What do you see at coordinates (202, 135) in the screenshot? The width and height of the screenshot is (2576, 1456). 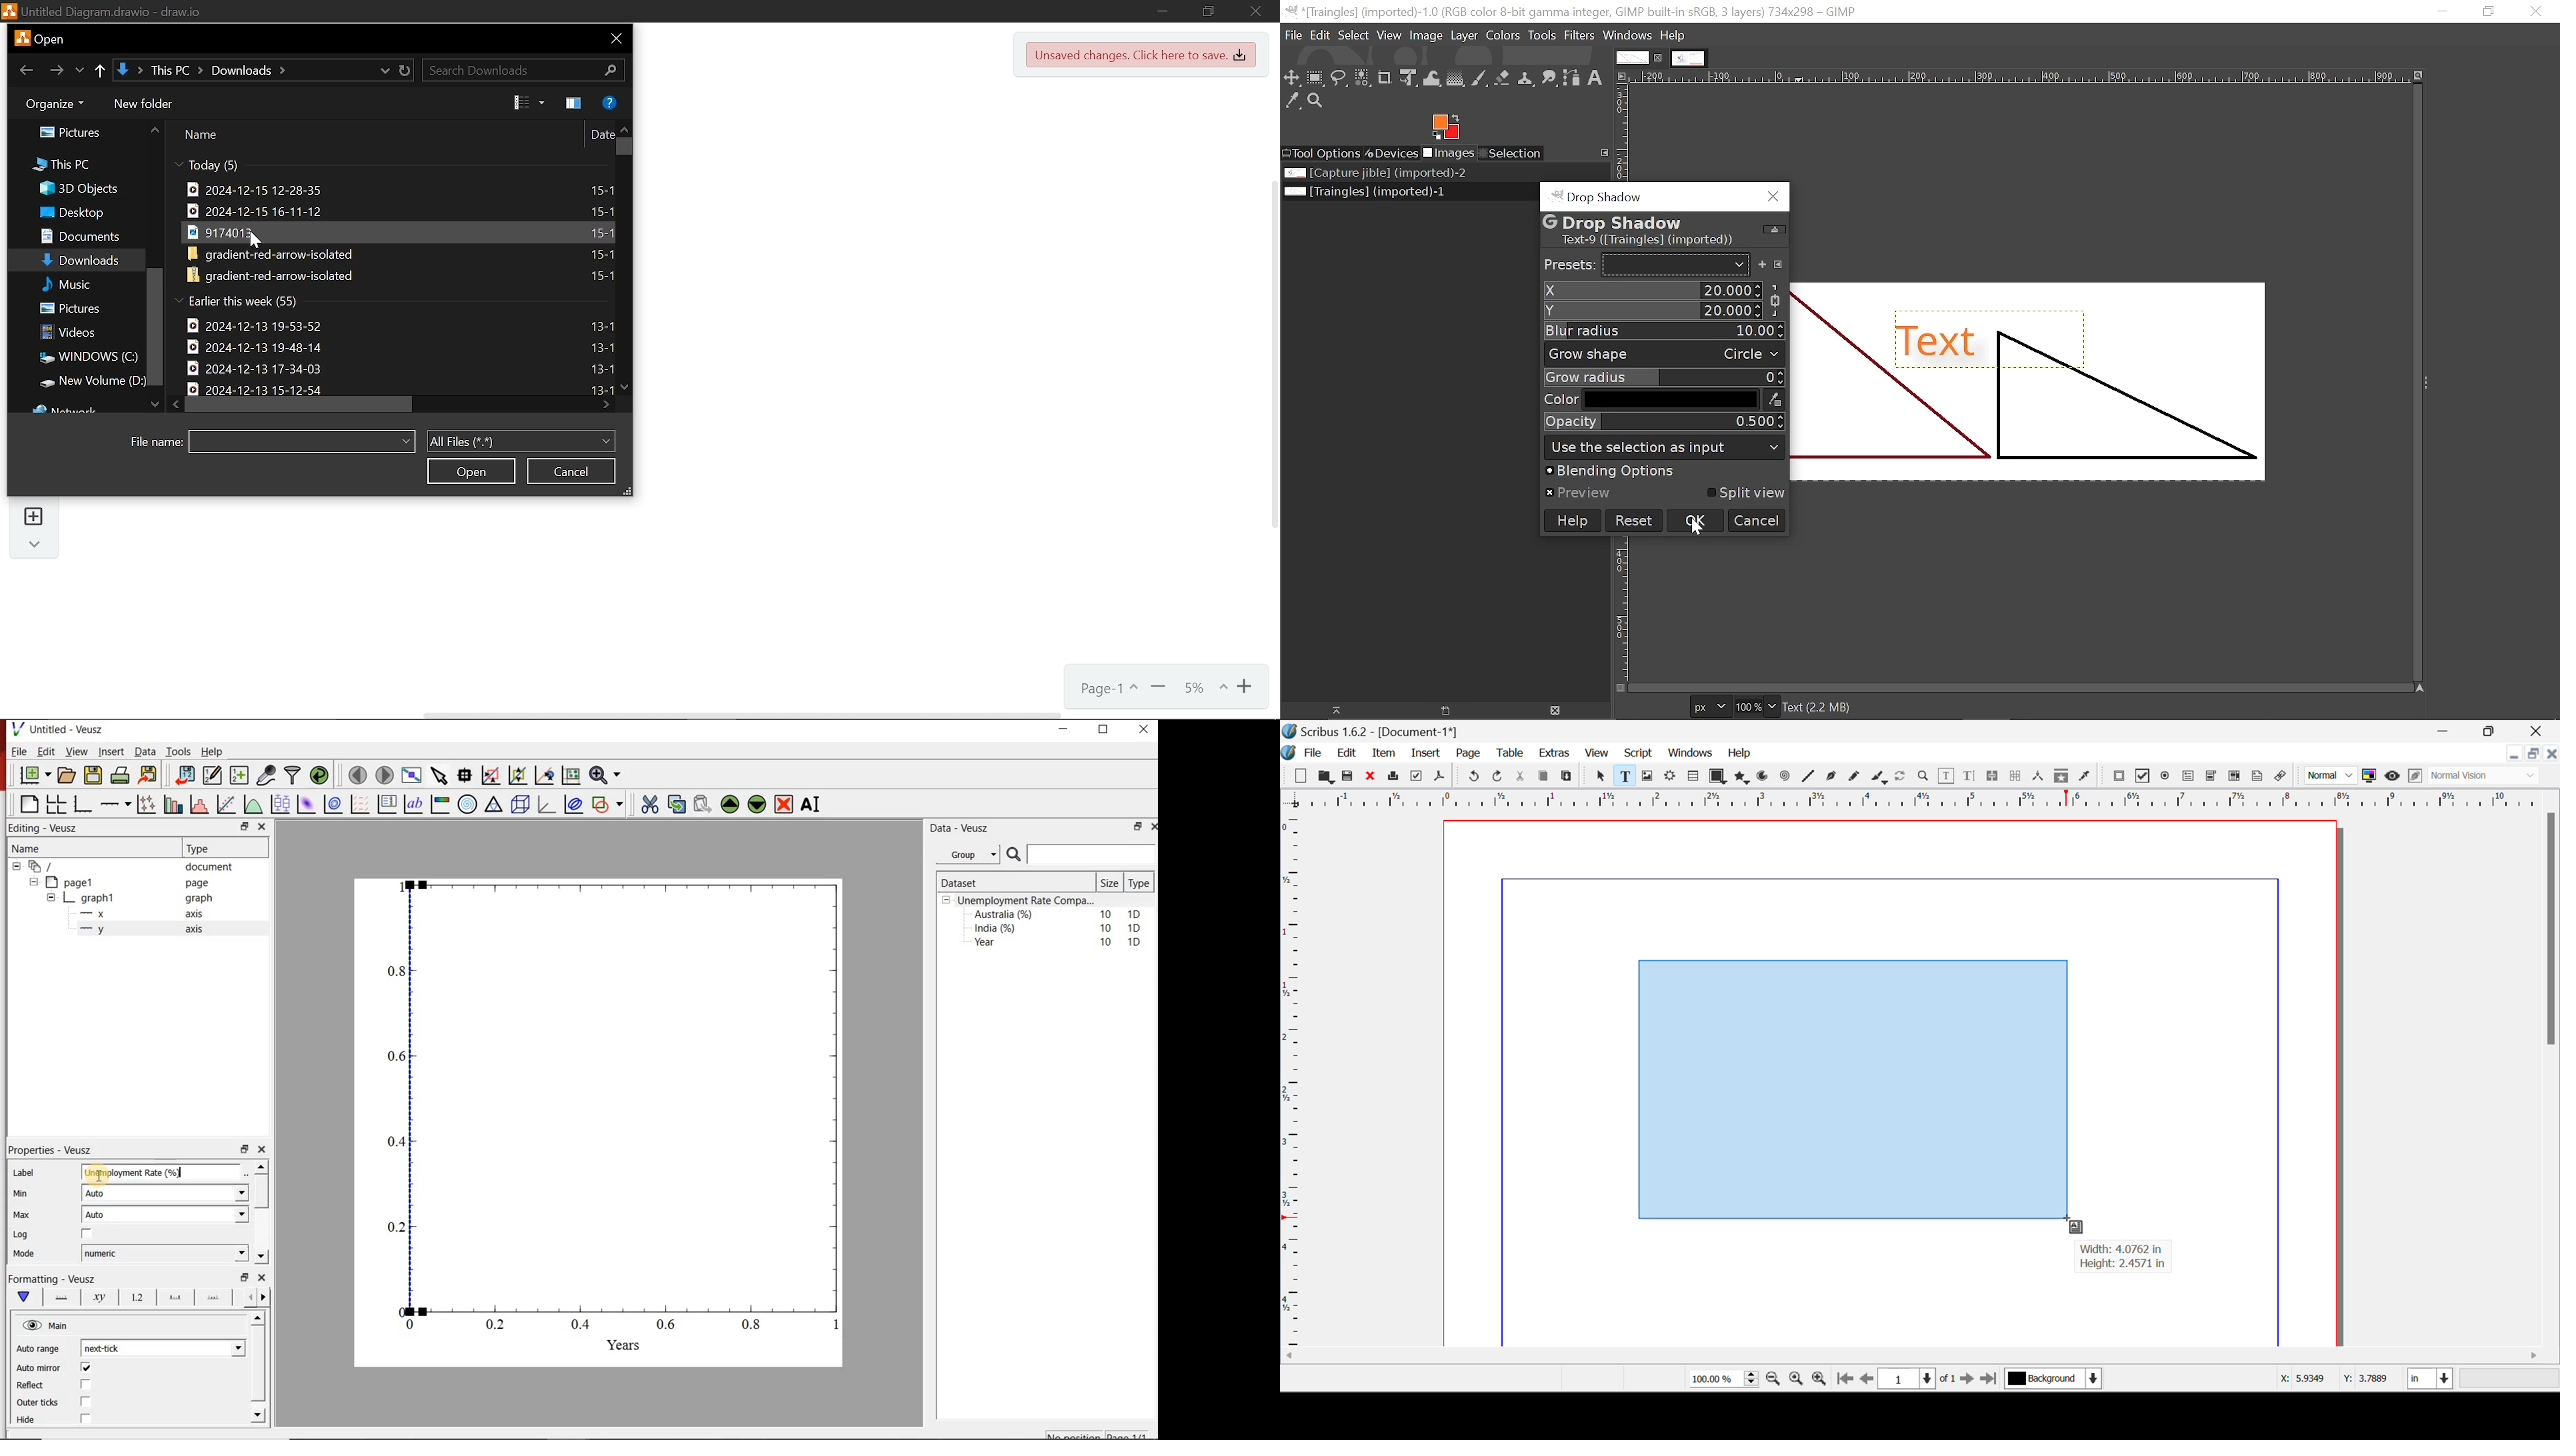 I see `name` at bounding box center [202, 135].